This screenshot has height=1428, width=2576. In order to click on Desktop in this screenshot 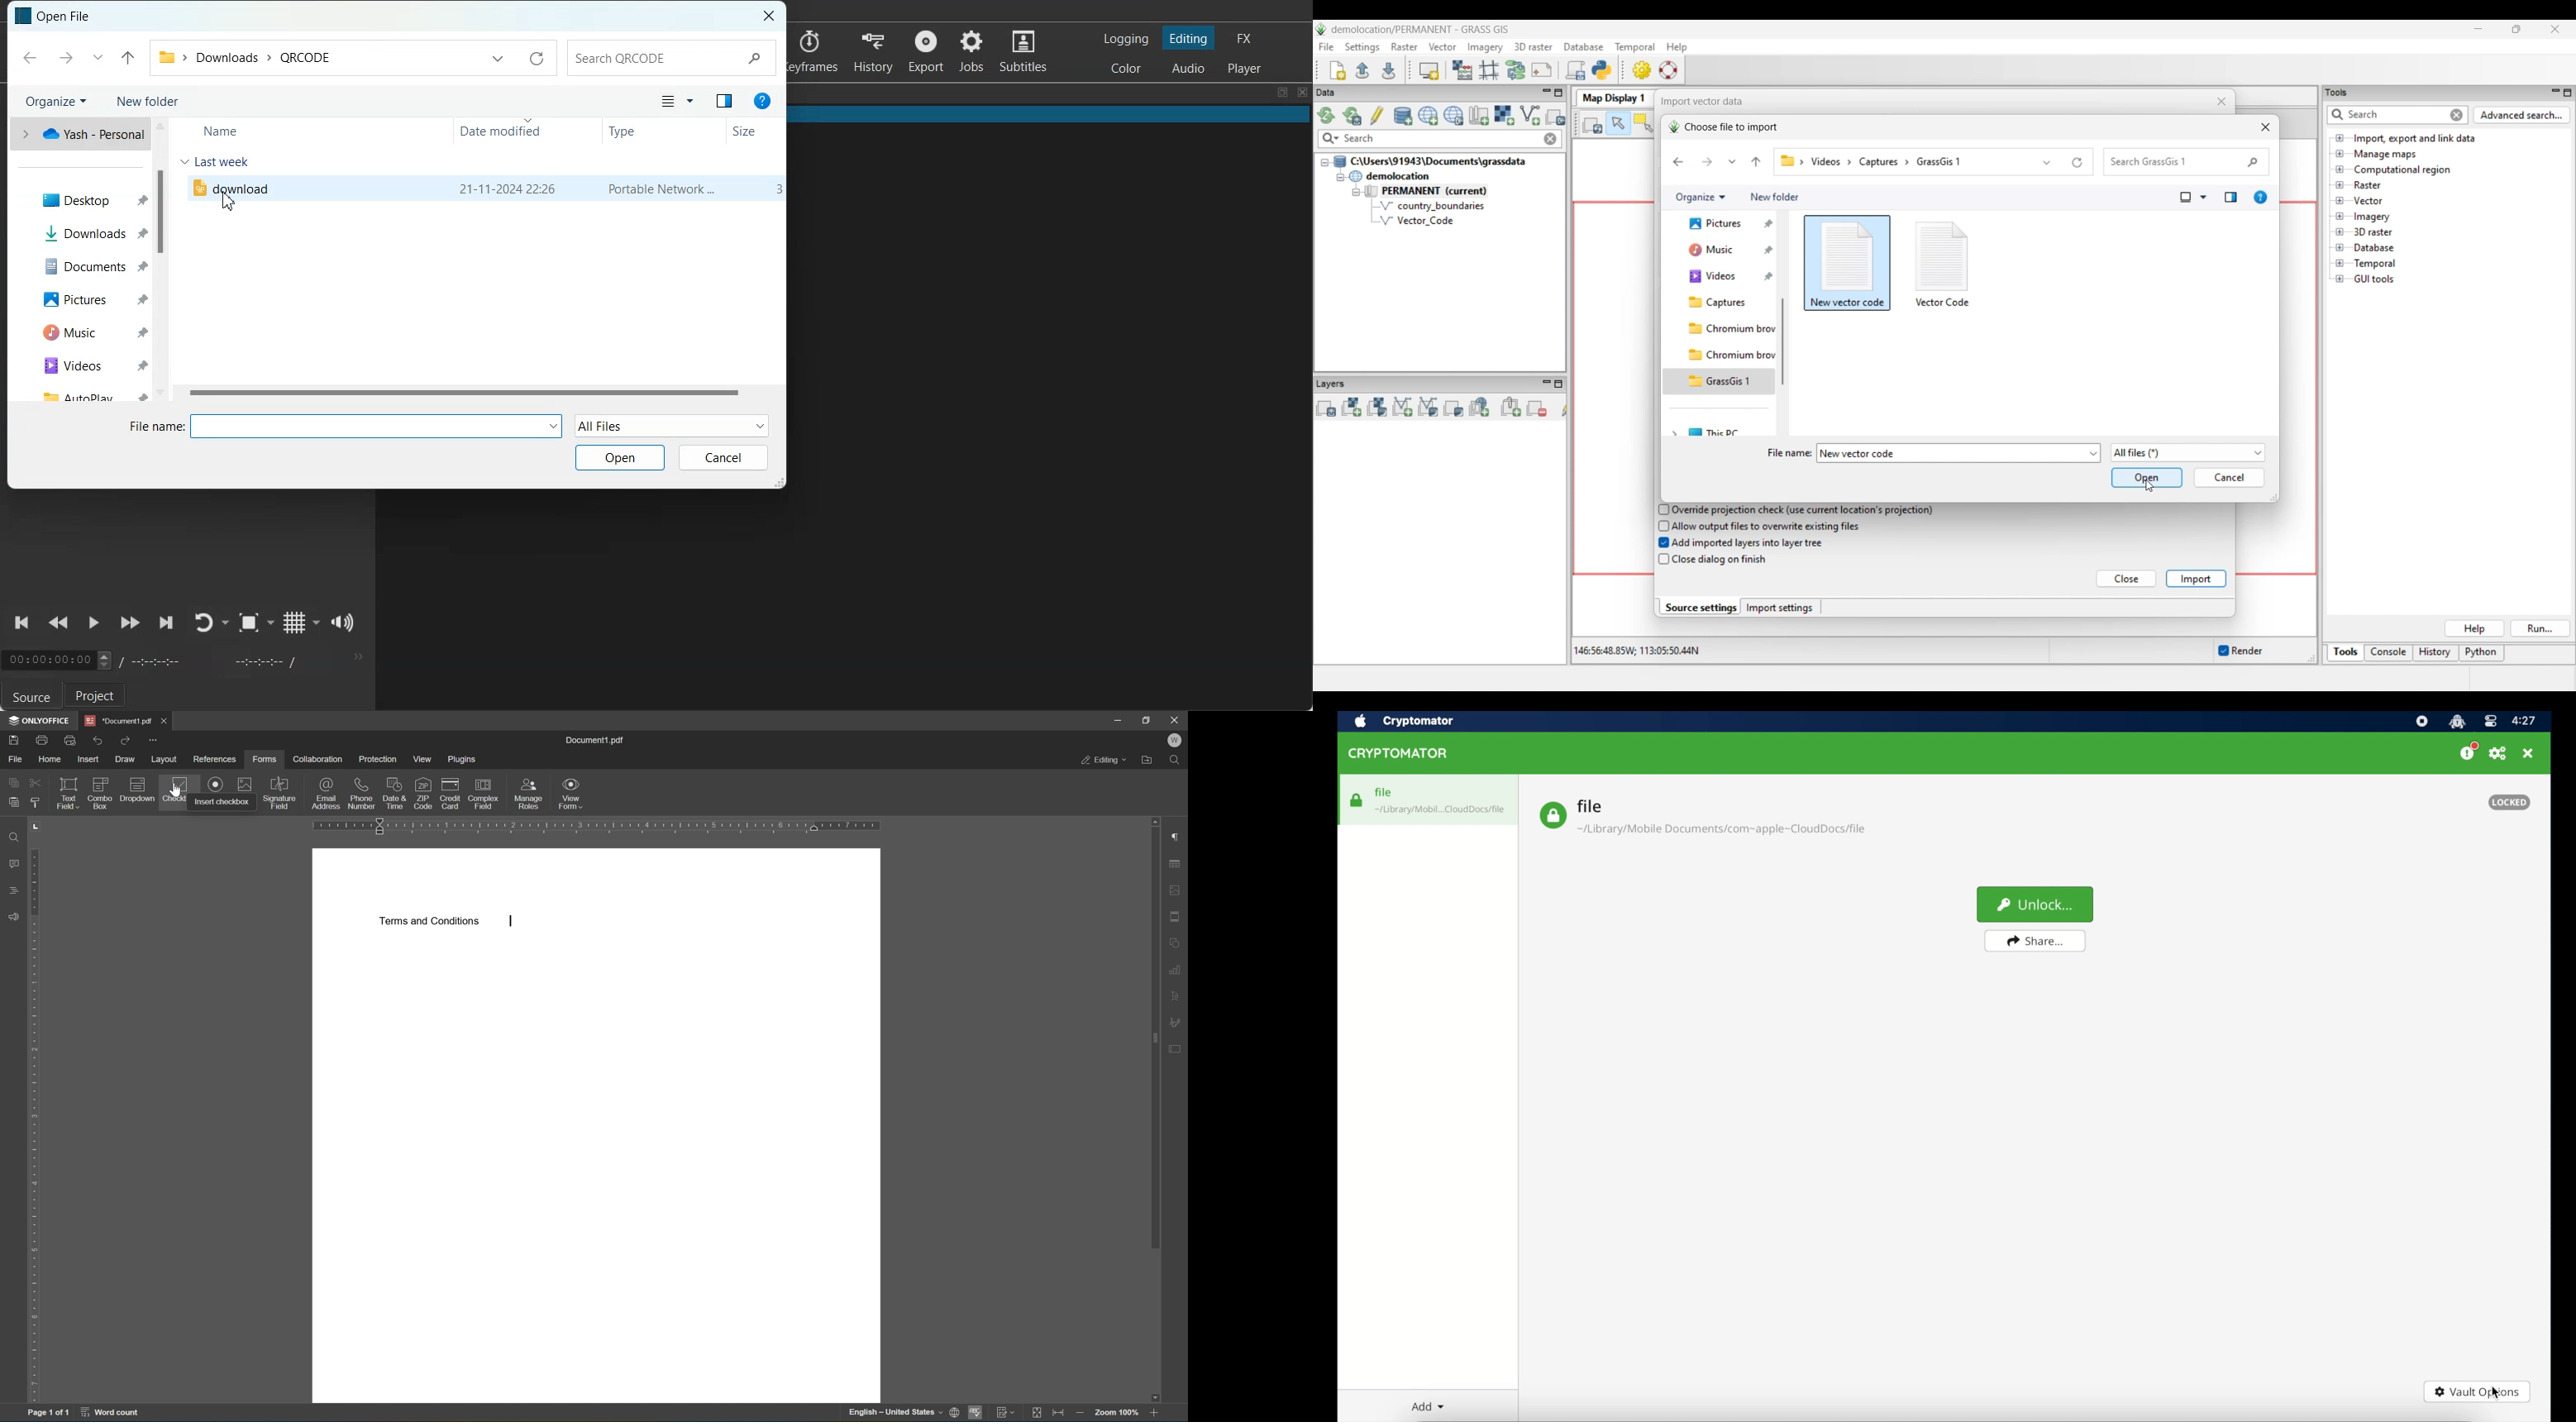, I will do `click(88, 198)`.